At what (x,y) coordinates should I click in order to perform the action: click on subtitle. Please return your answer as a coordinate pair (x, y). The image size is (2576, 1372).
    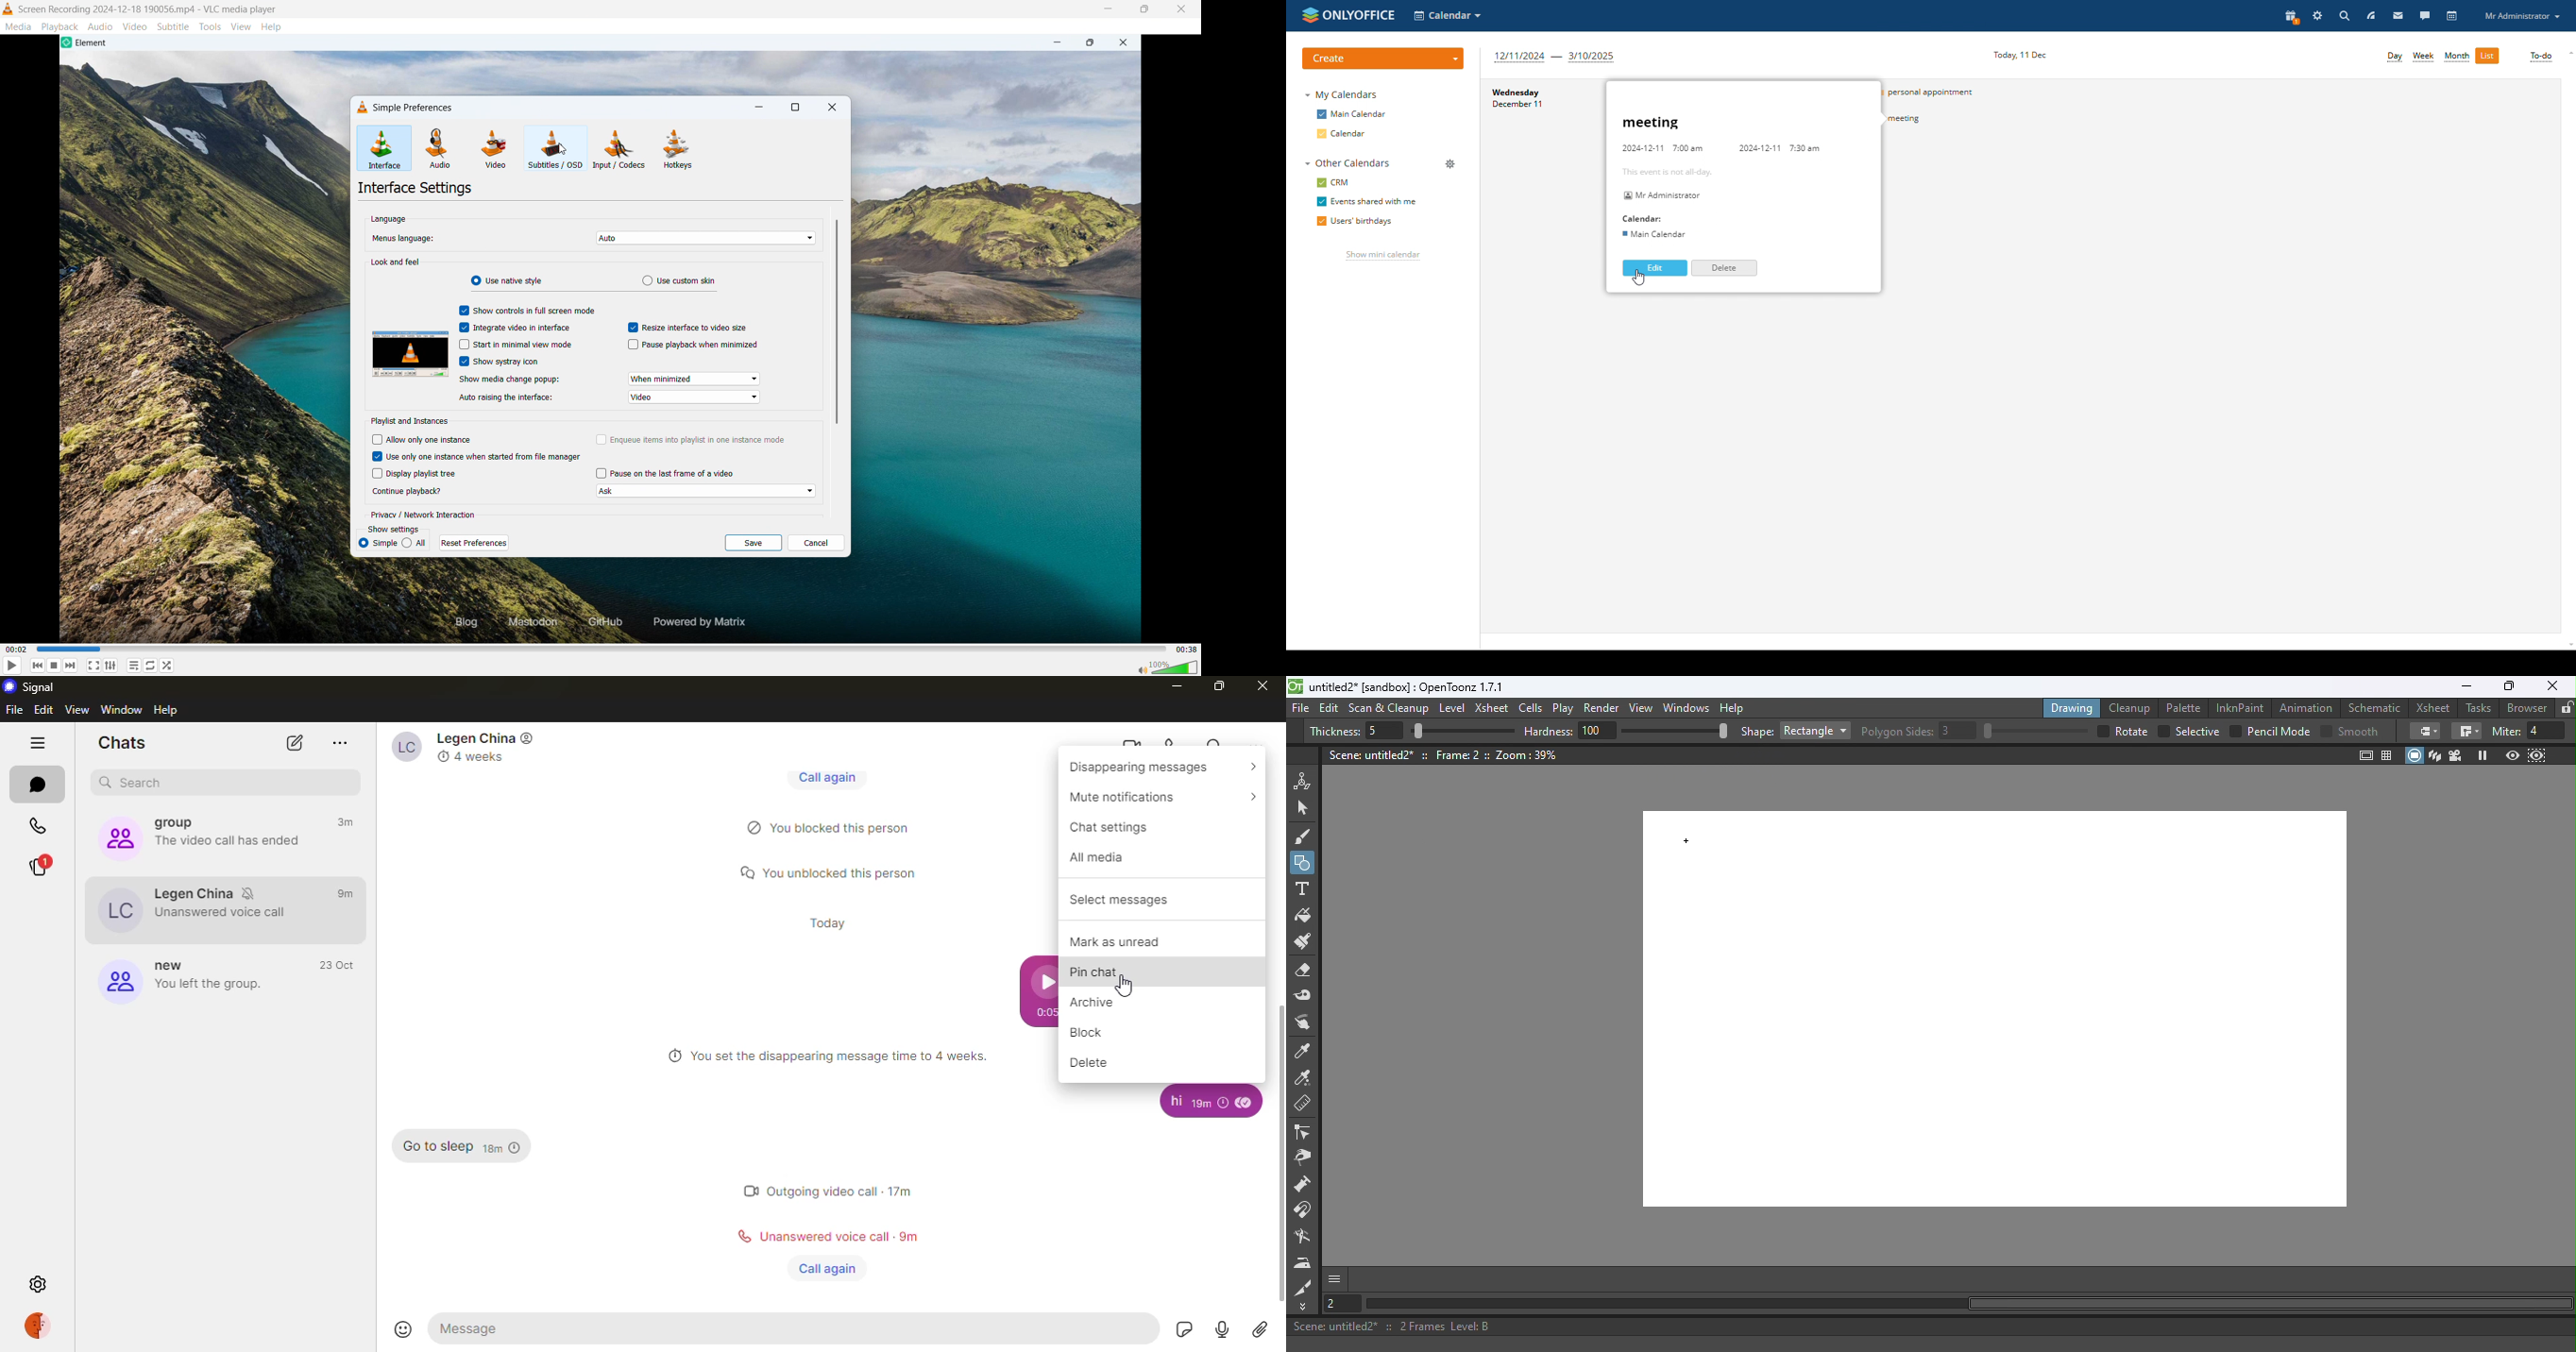
    Looking at the image, I should click on (173, 26).